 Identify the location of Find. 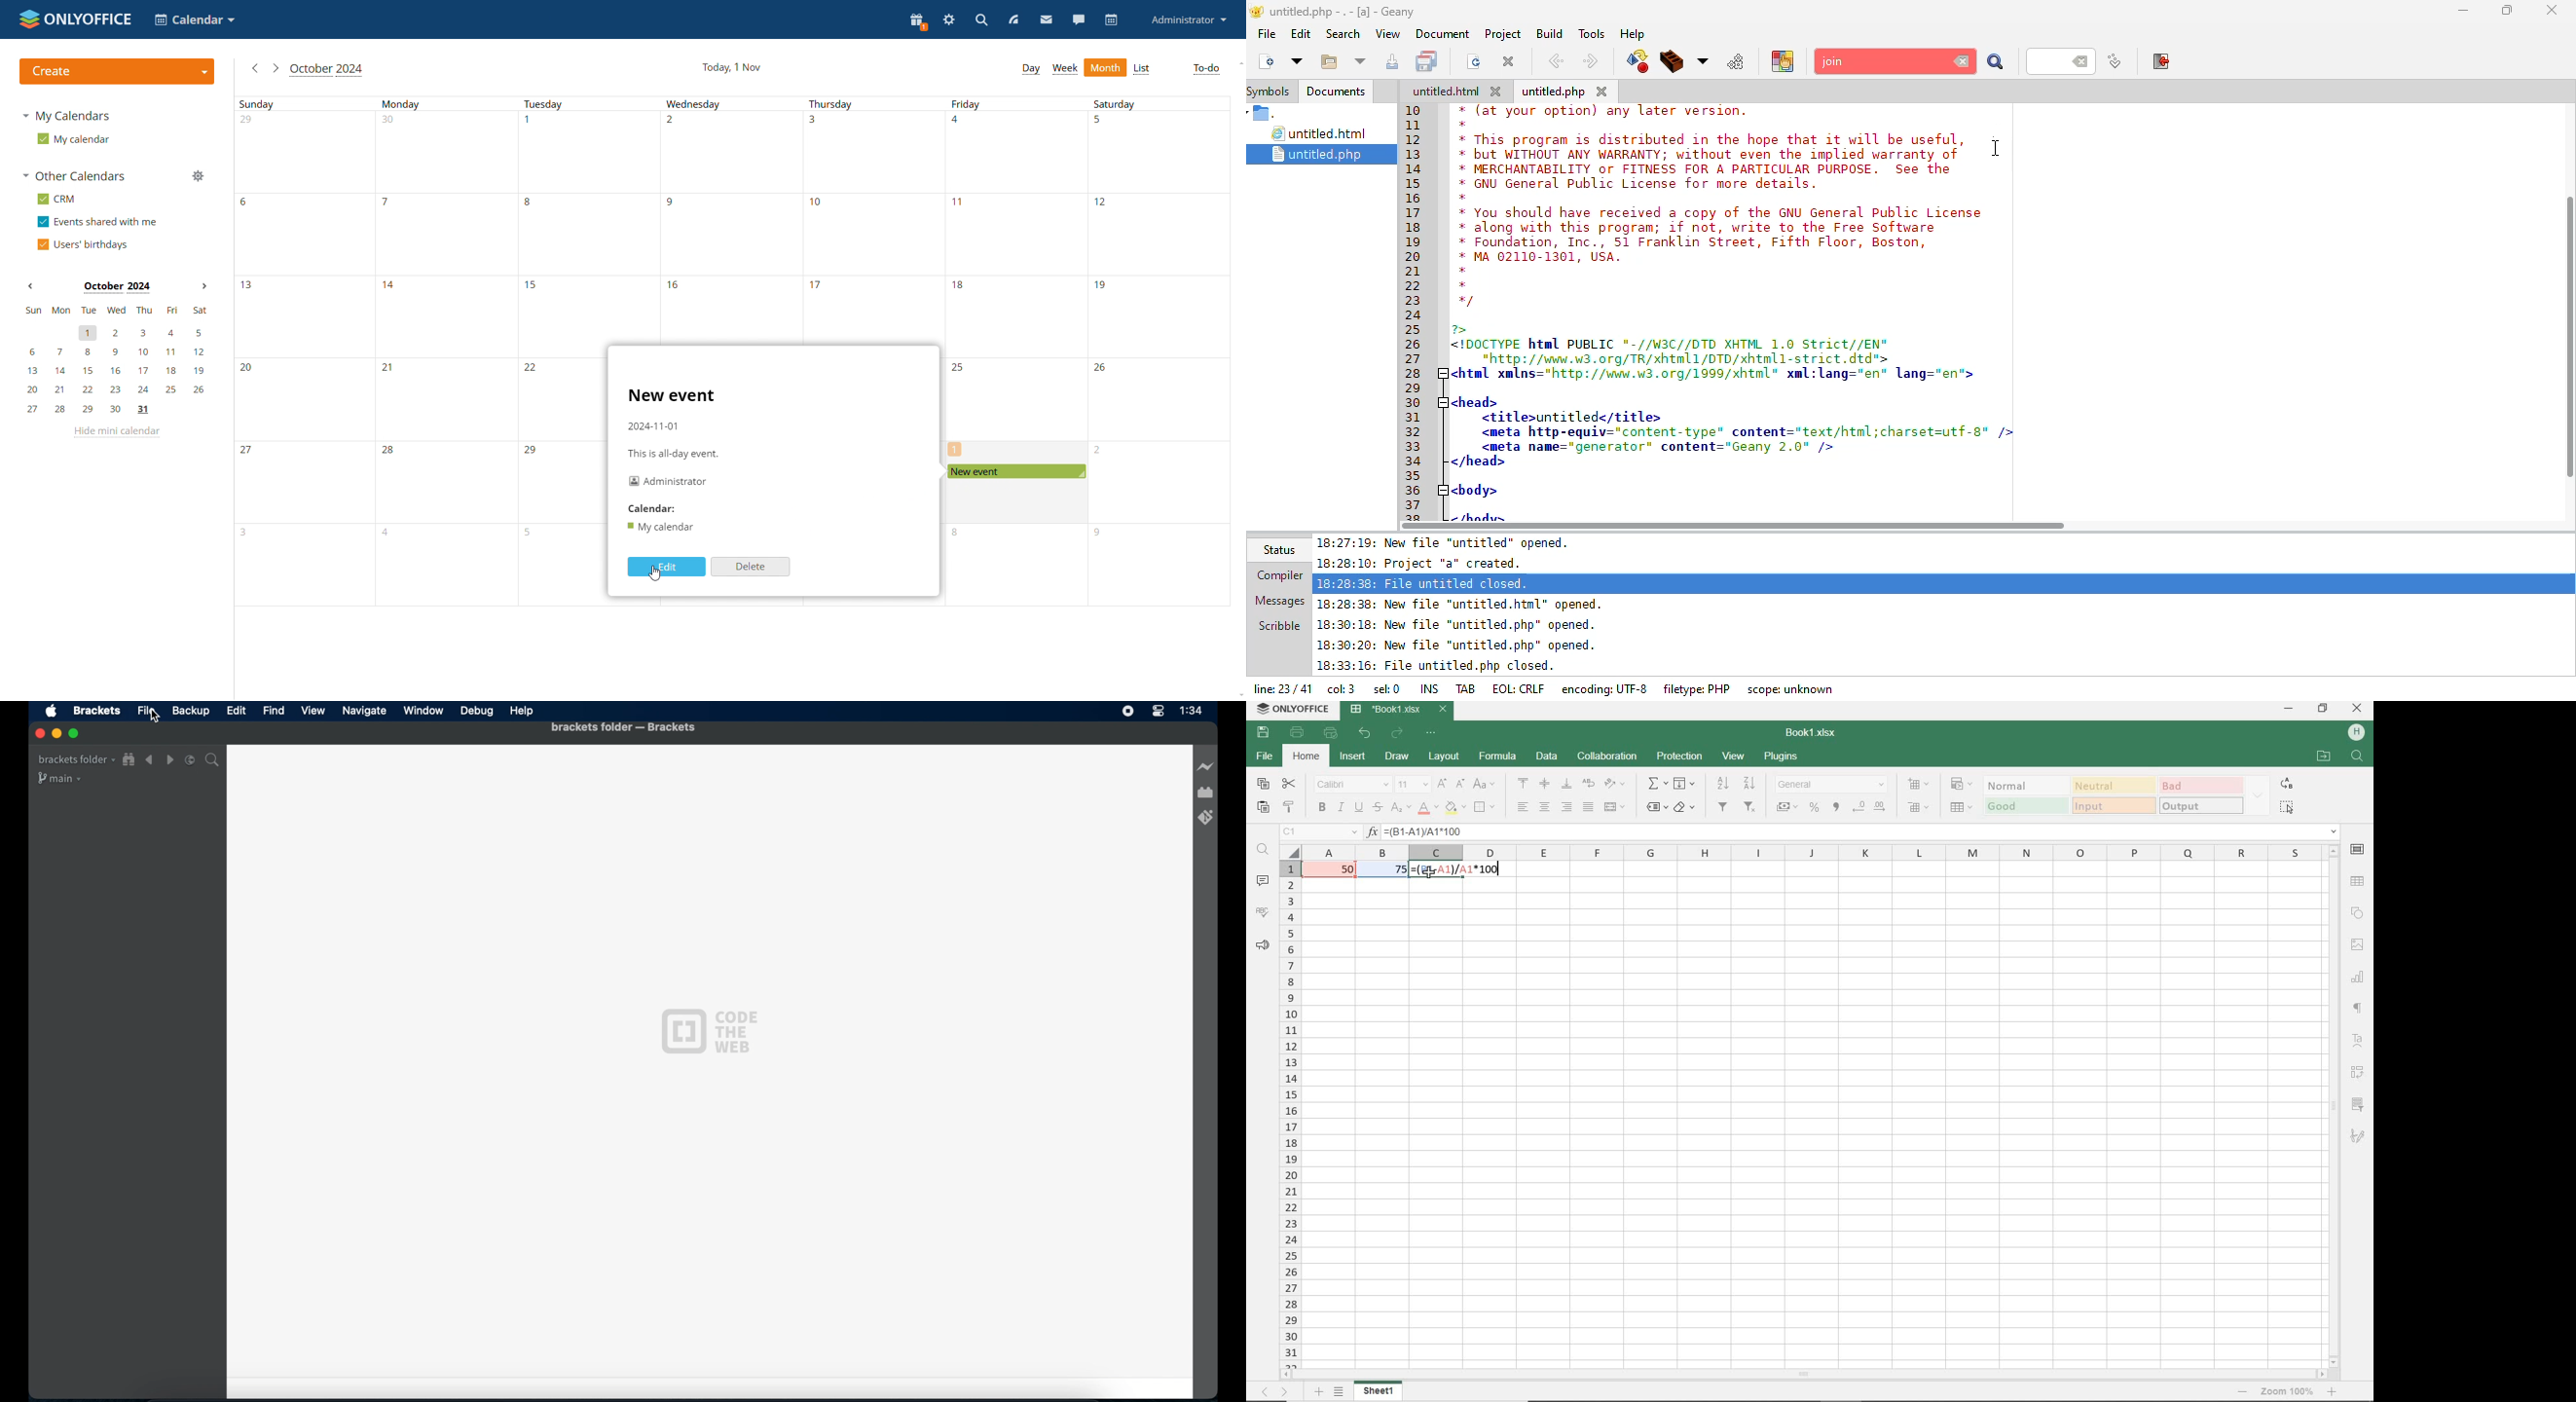
(274, 711).